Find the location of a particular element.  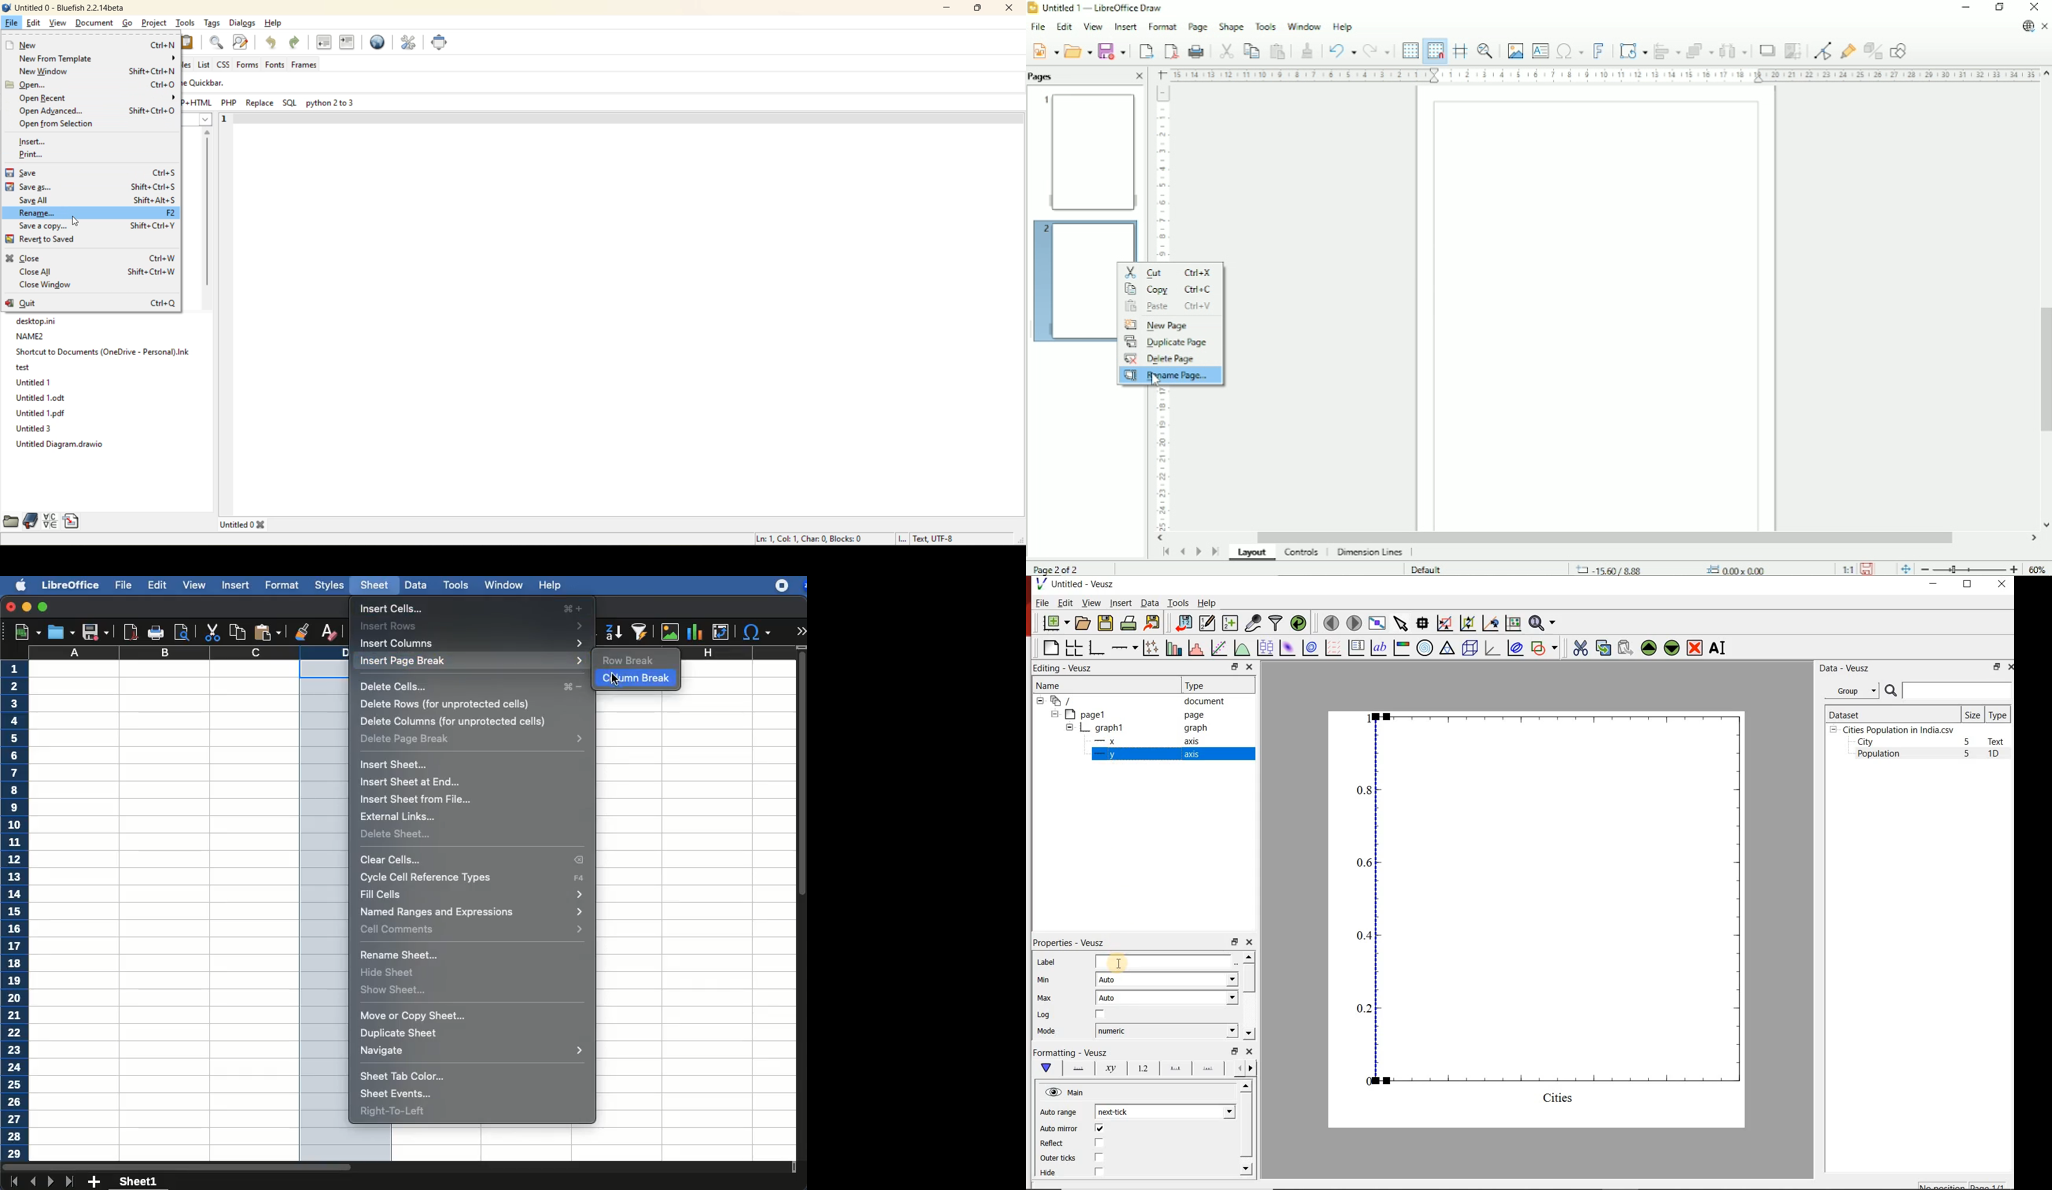

right to left is located at coordinates (396, 1114).